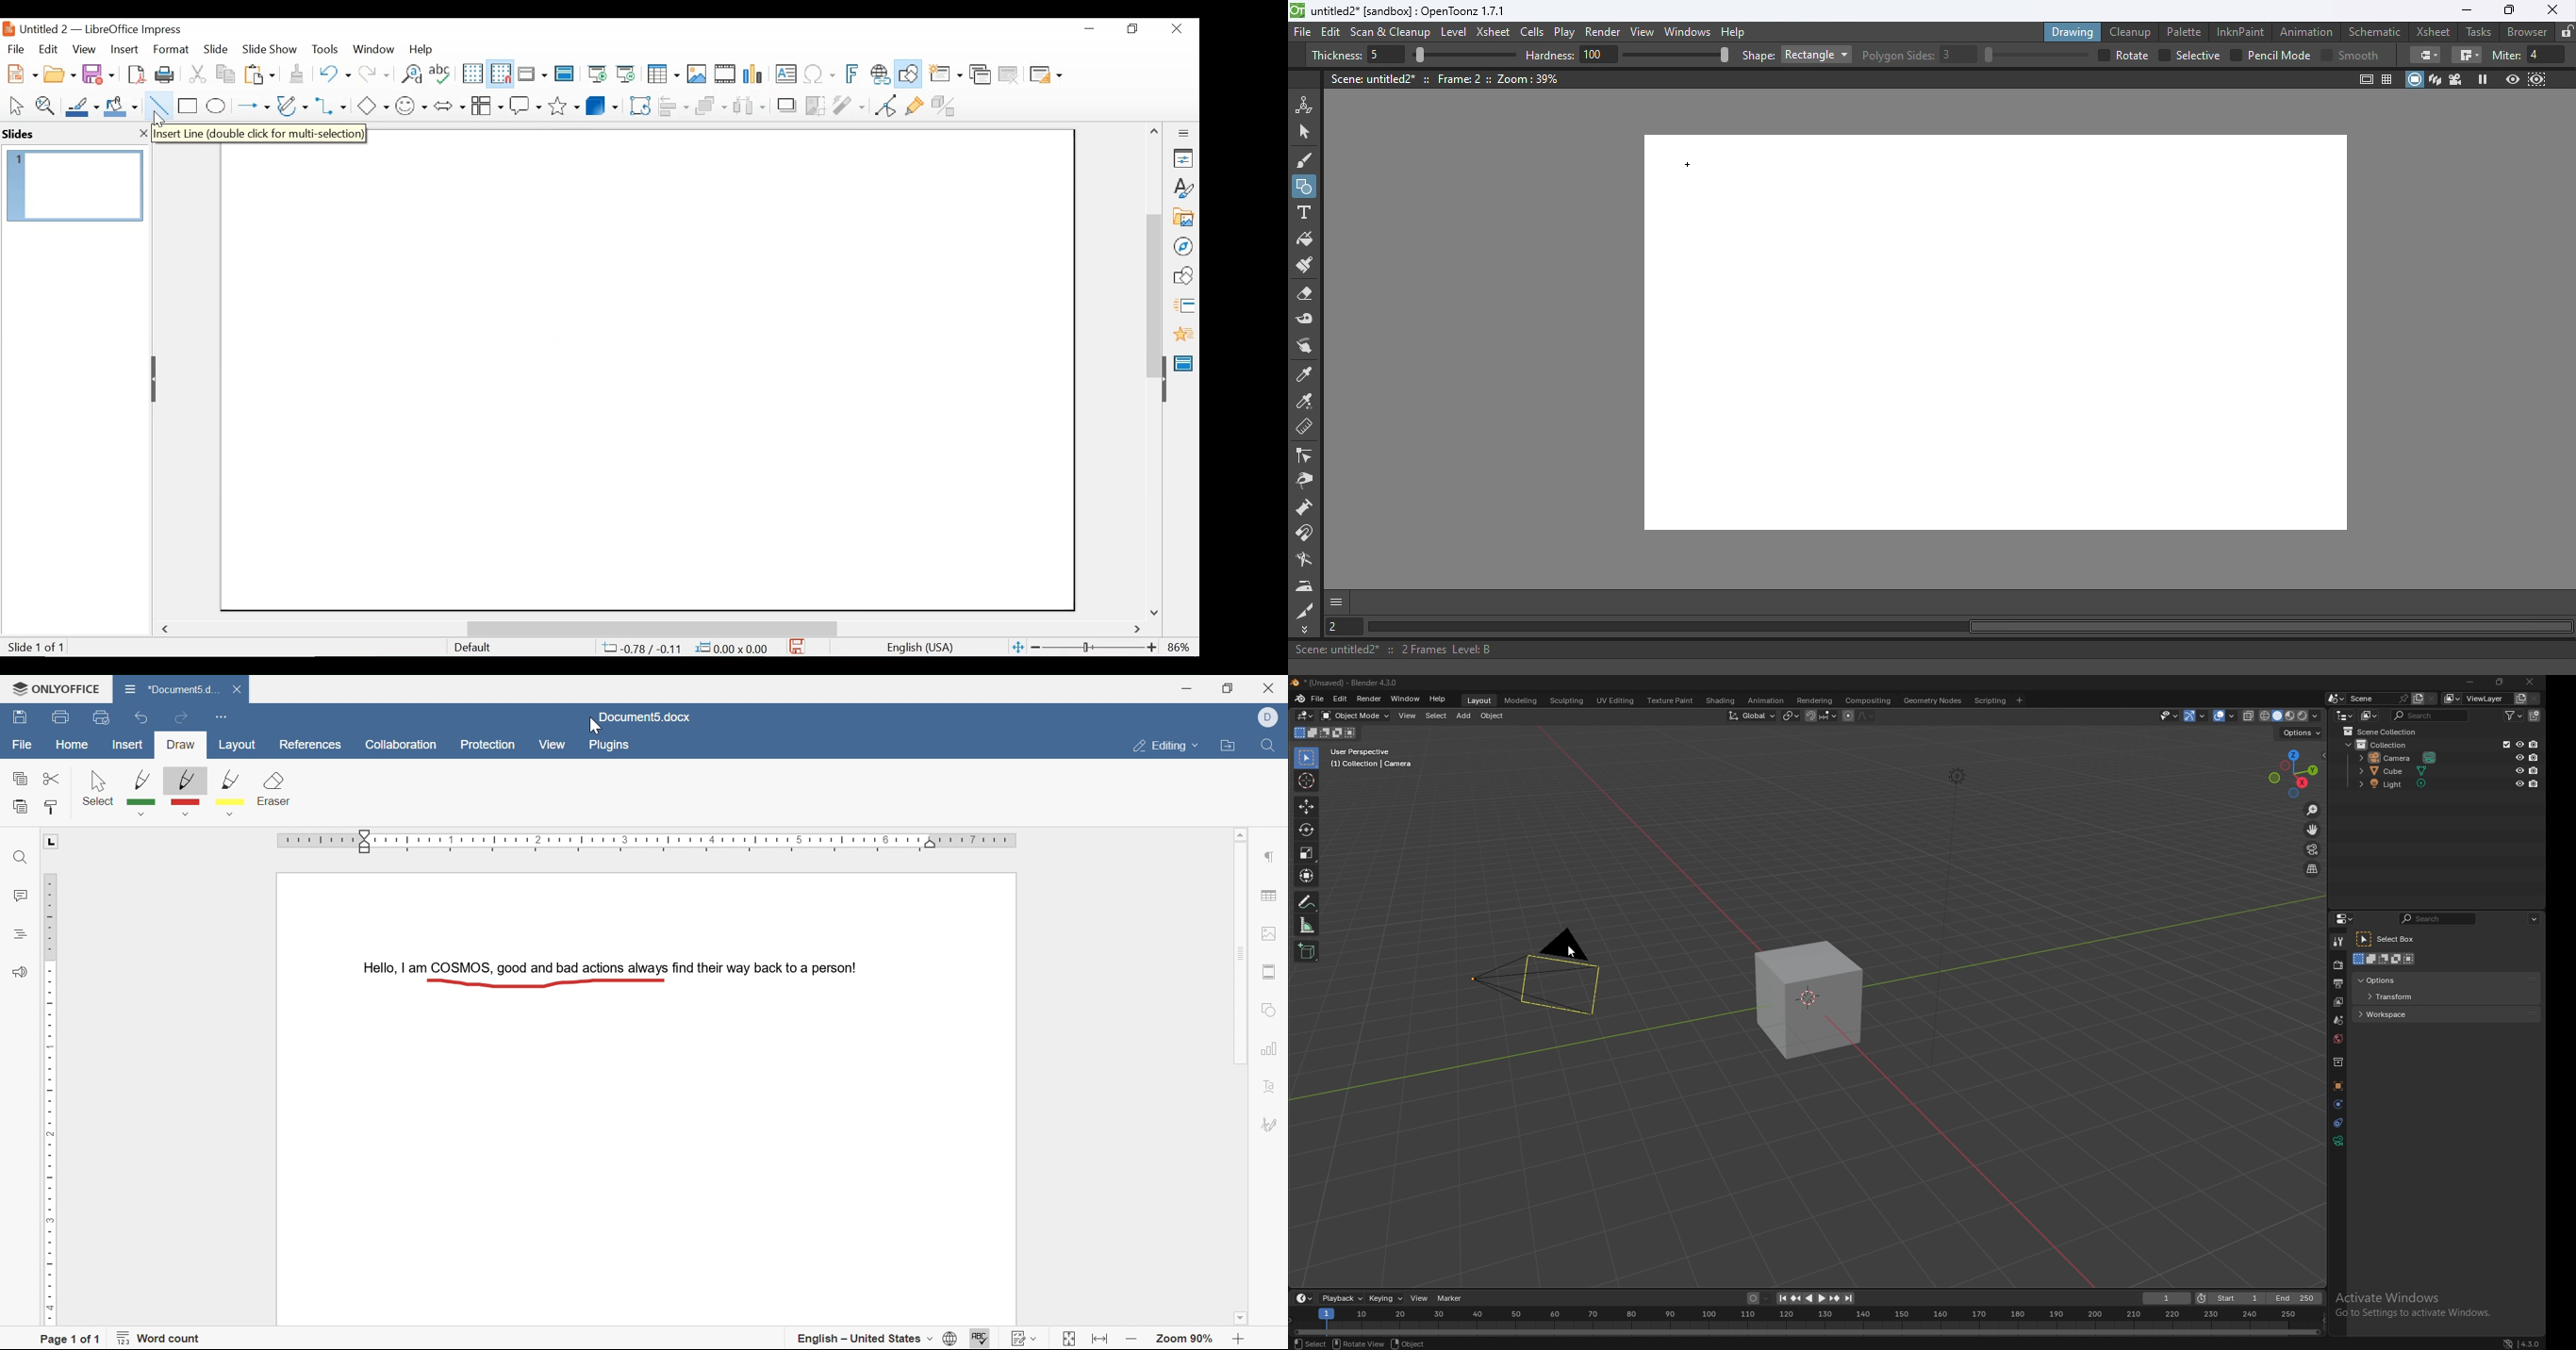 Image resolution: width=2576 pixels, height=1372 pixels. What do you see at coordinates (1932, 650) in the screenshot?
I see `Status bar` at bounding box center [1932, 650].